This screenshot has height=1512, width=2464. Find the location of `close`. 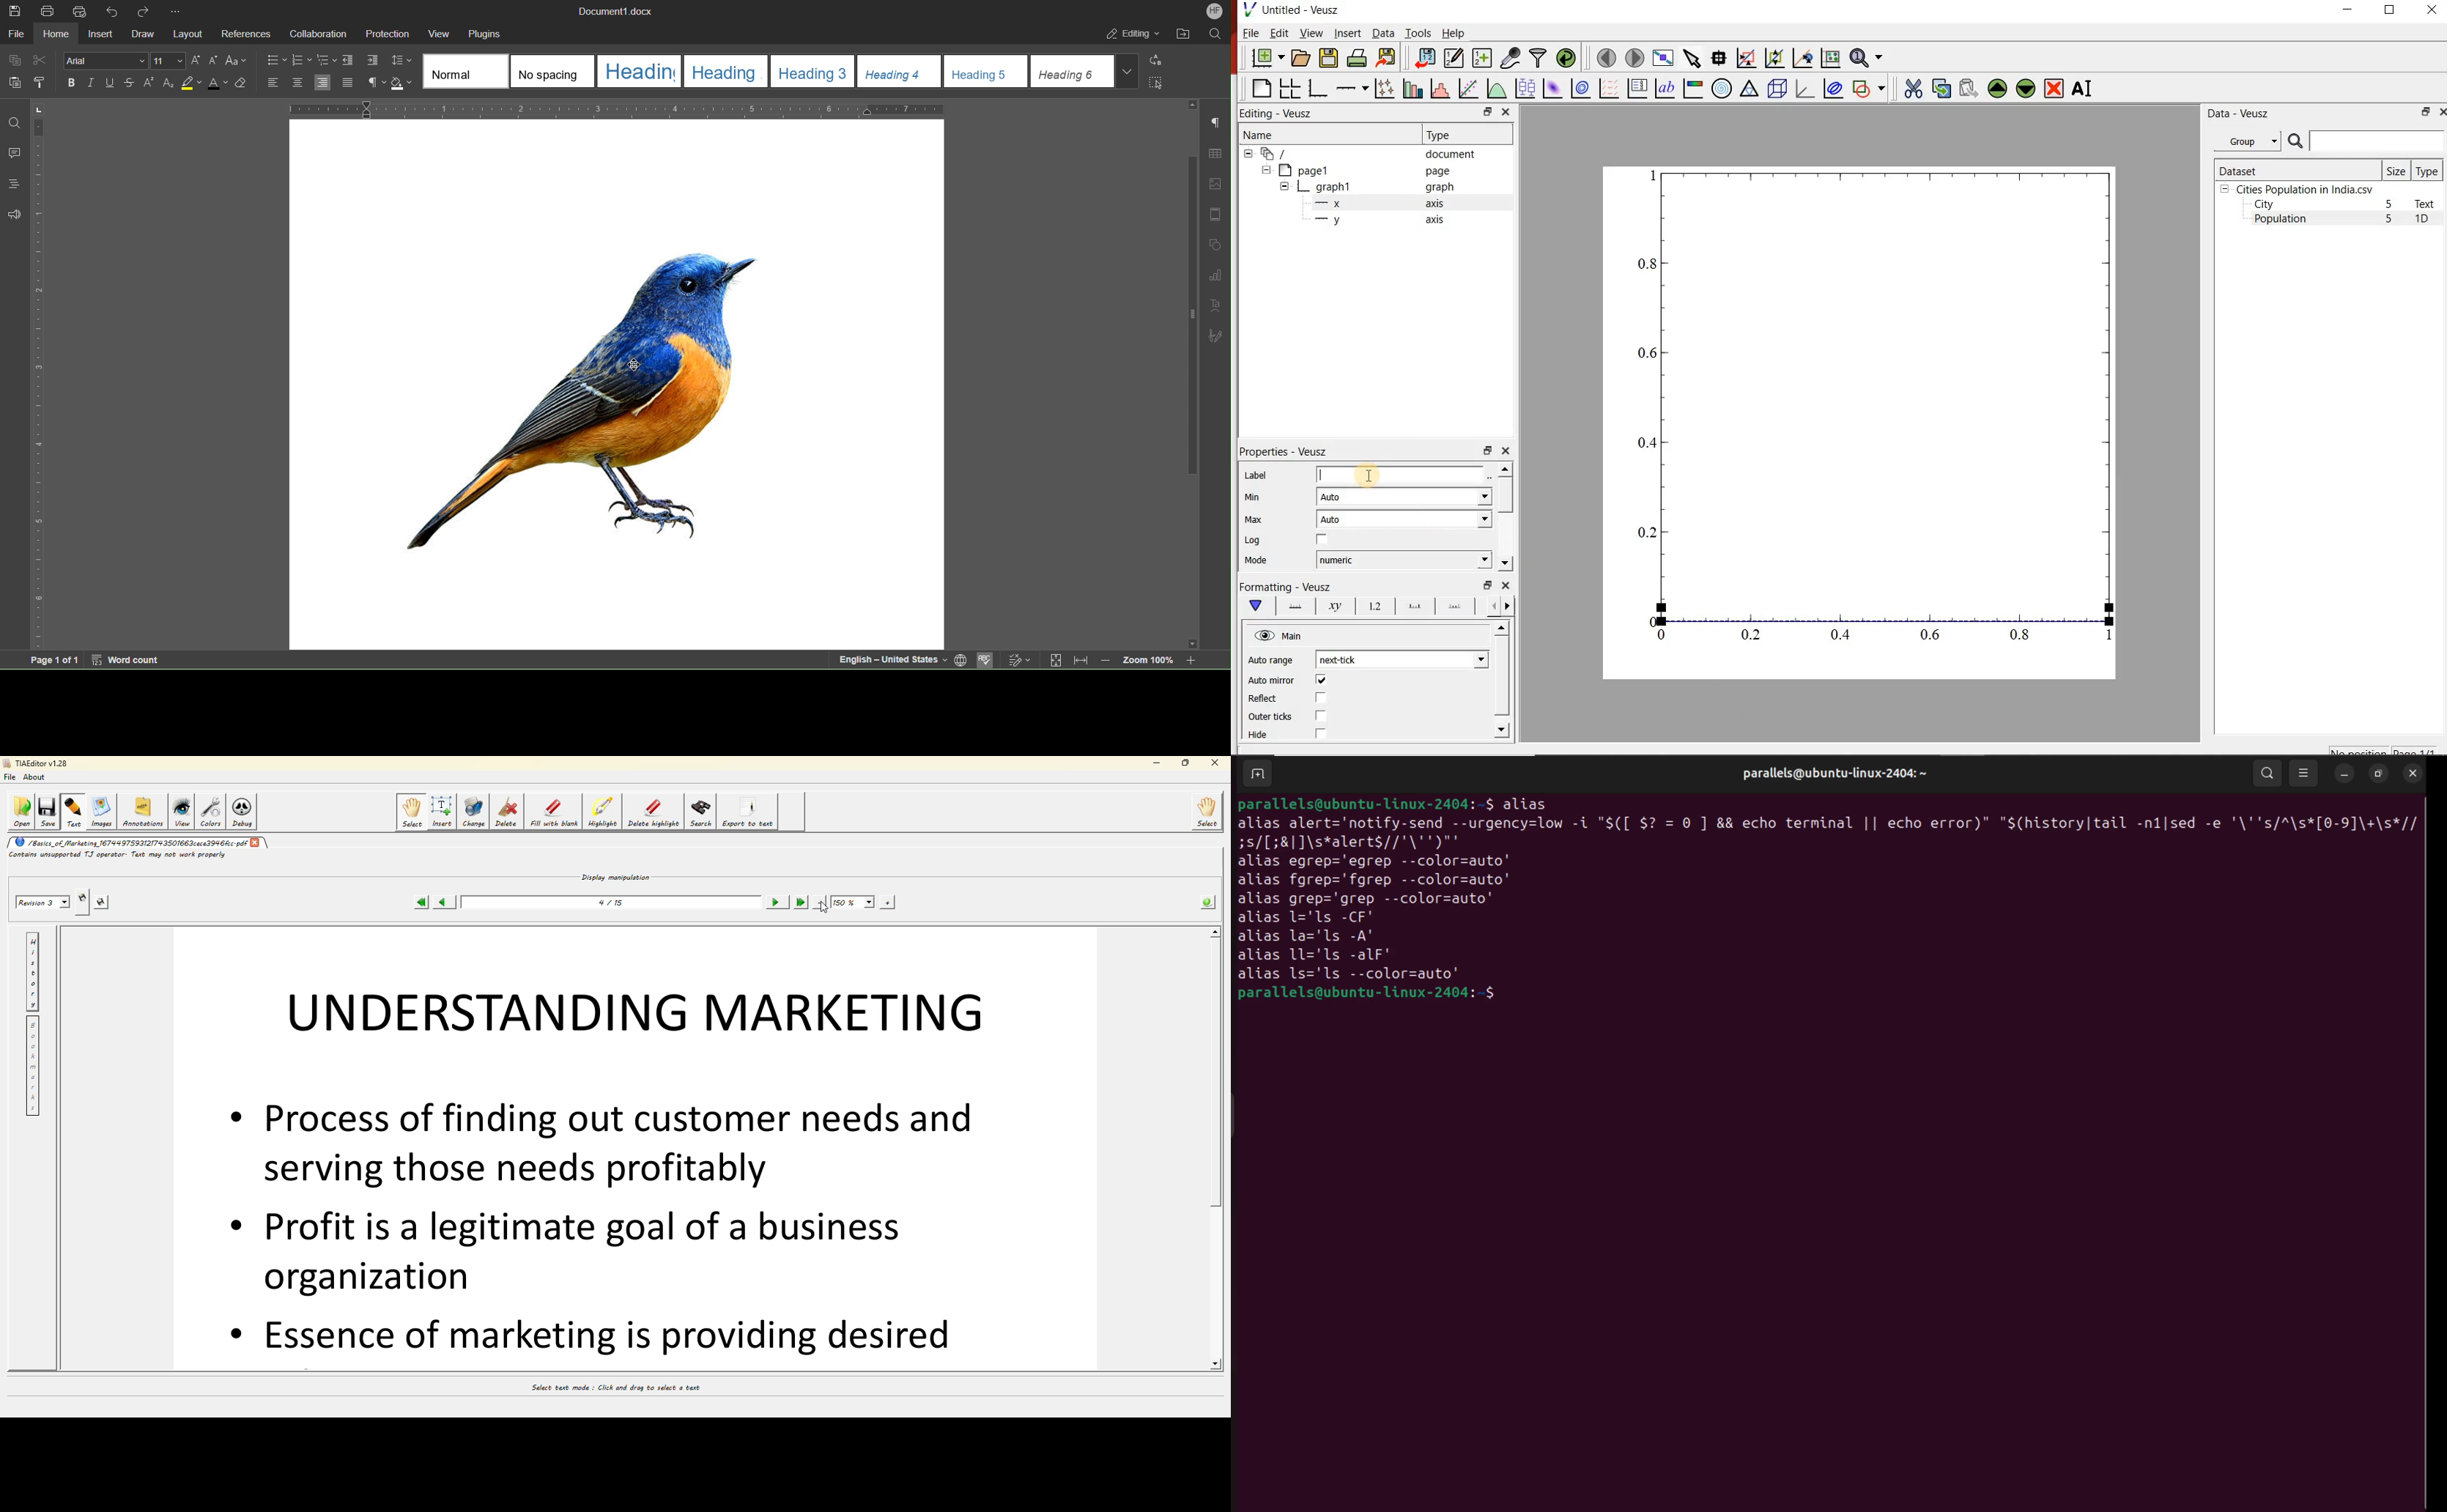

close is located at coordinates (1217, 762).